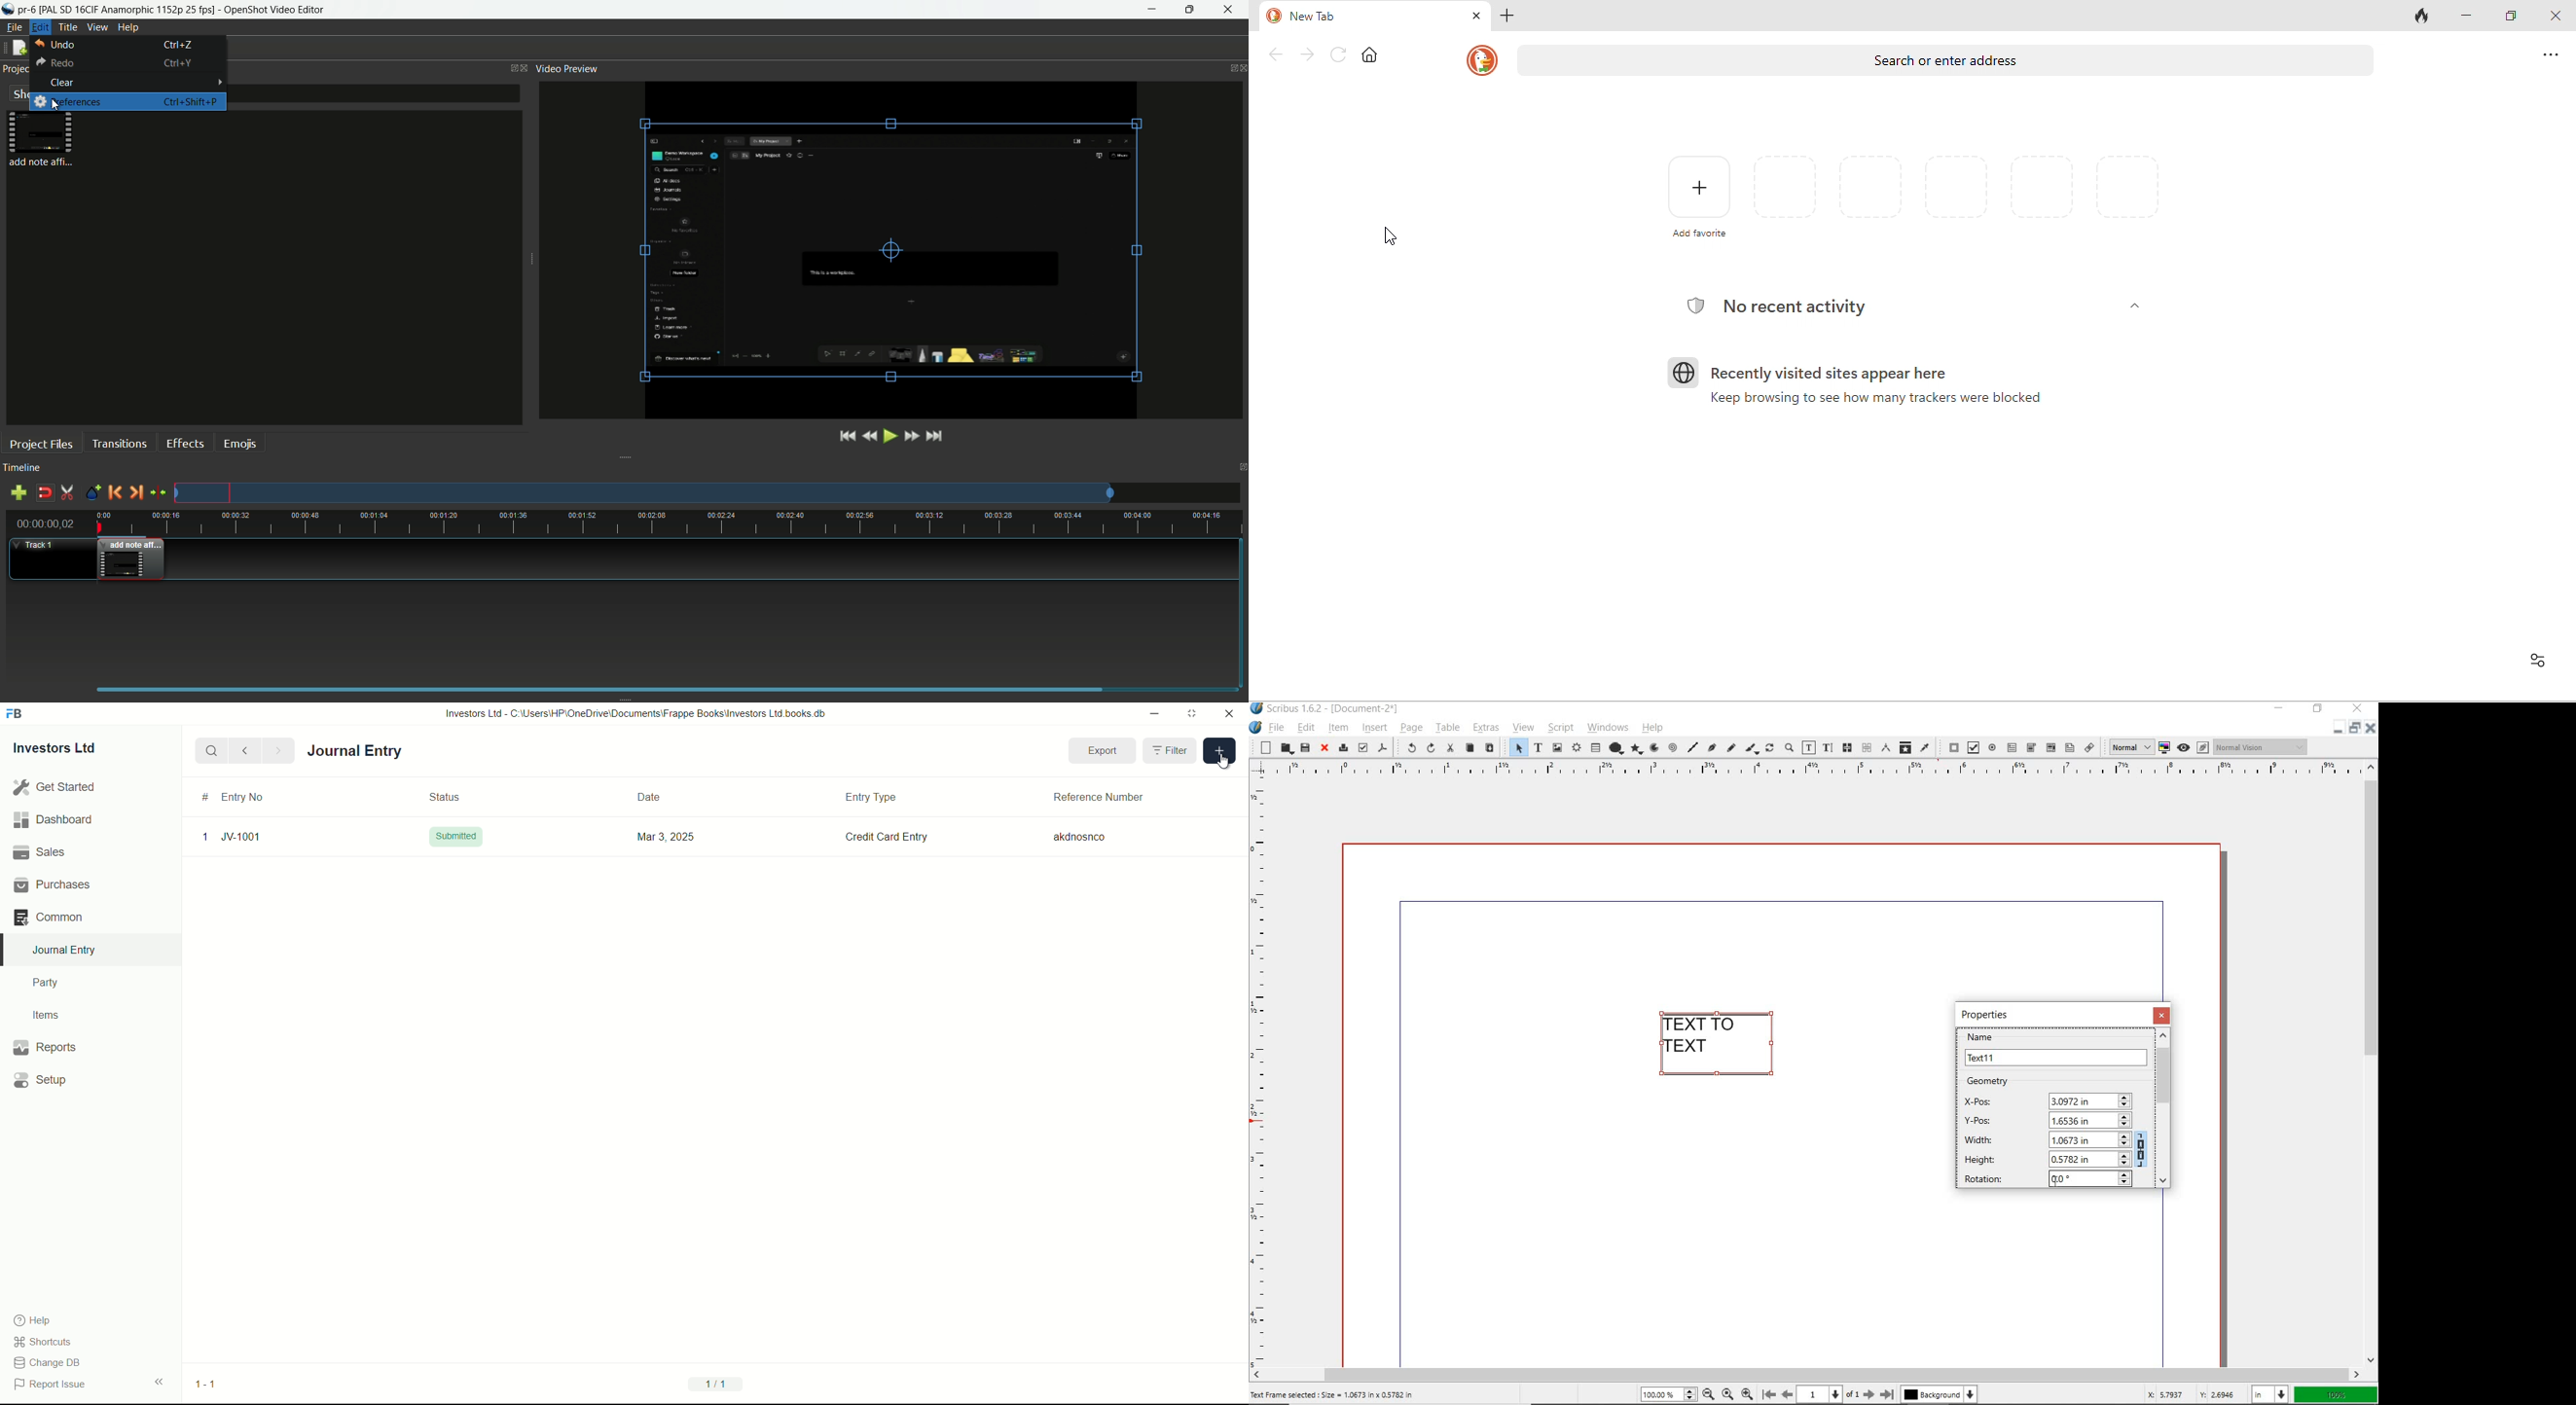 The height and width of the screenshot is (1428, 2576). Describe the element at coordinates (2057, 1049) in the screenshot. I see `NAME` at that location.